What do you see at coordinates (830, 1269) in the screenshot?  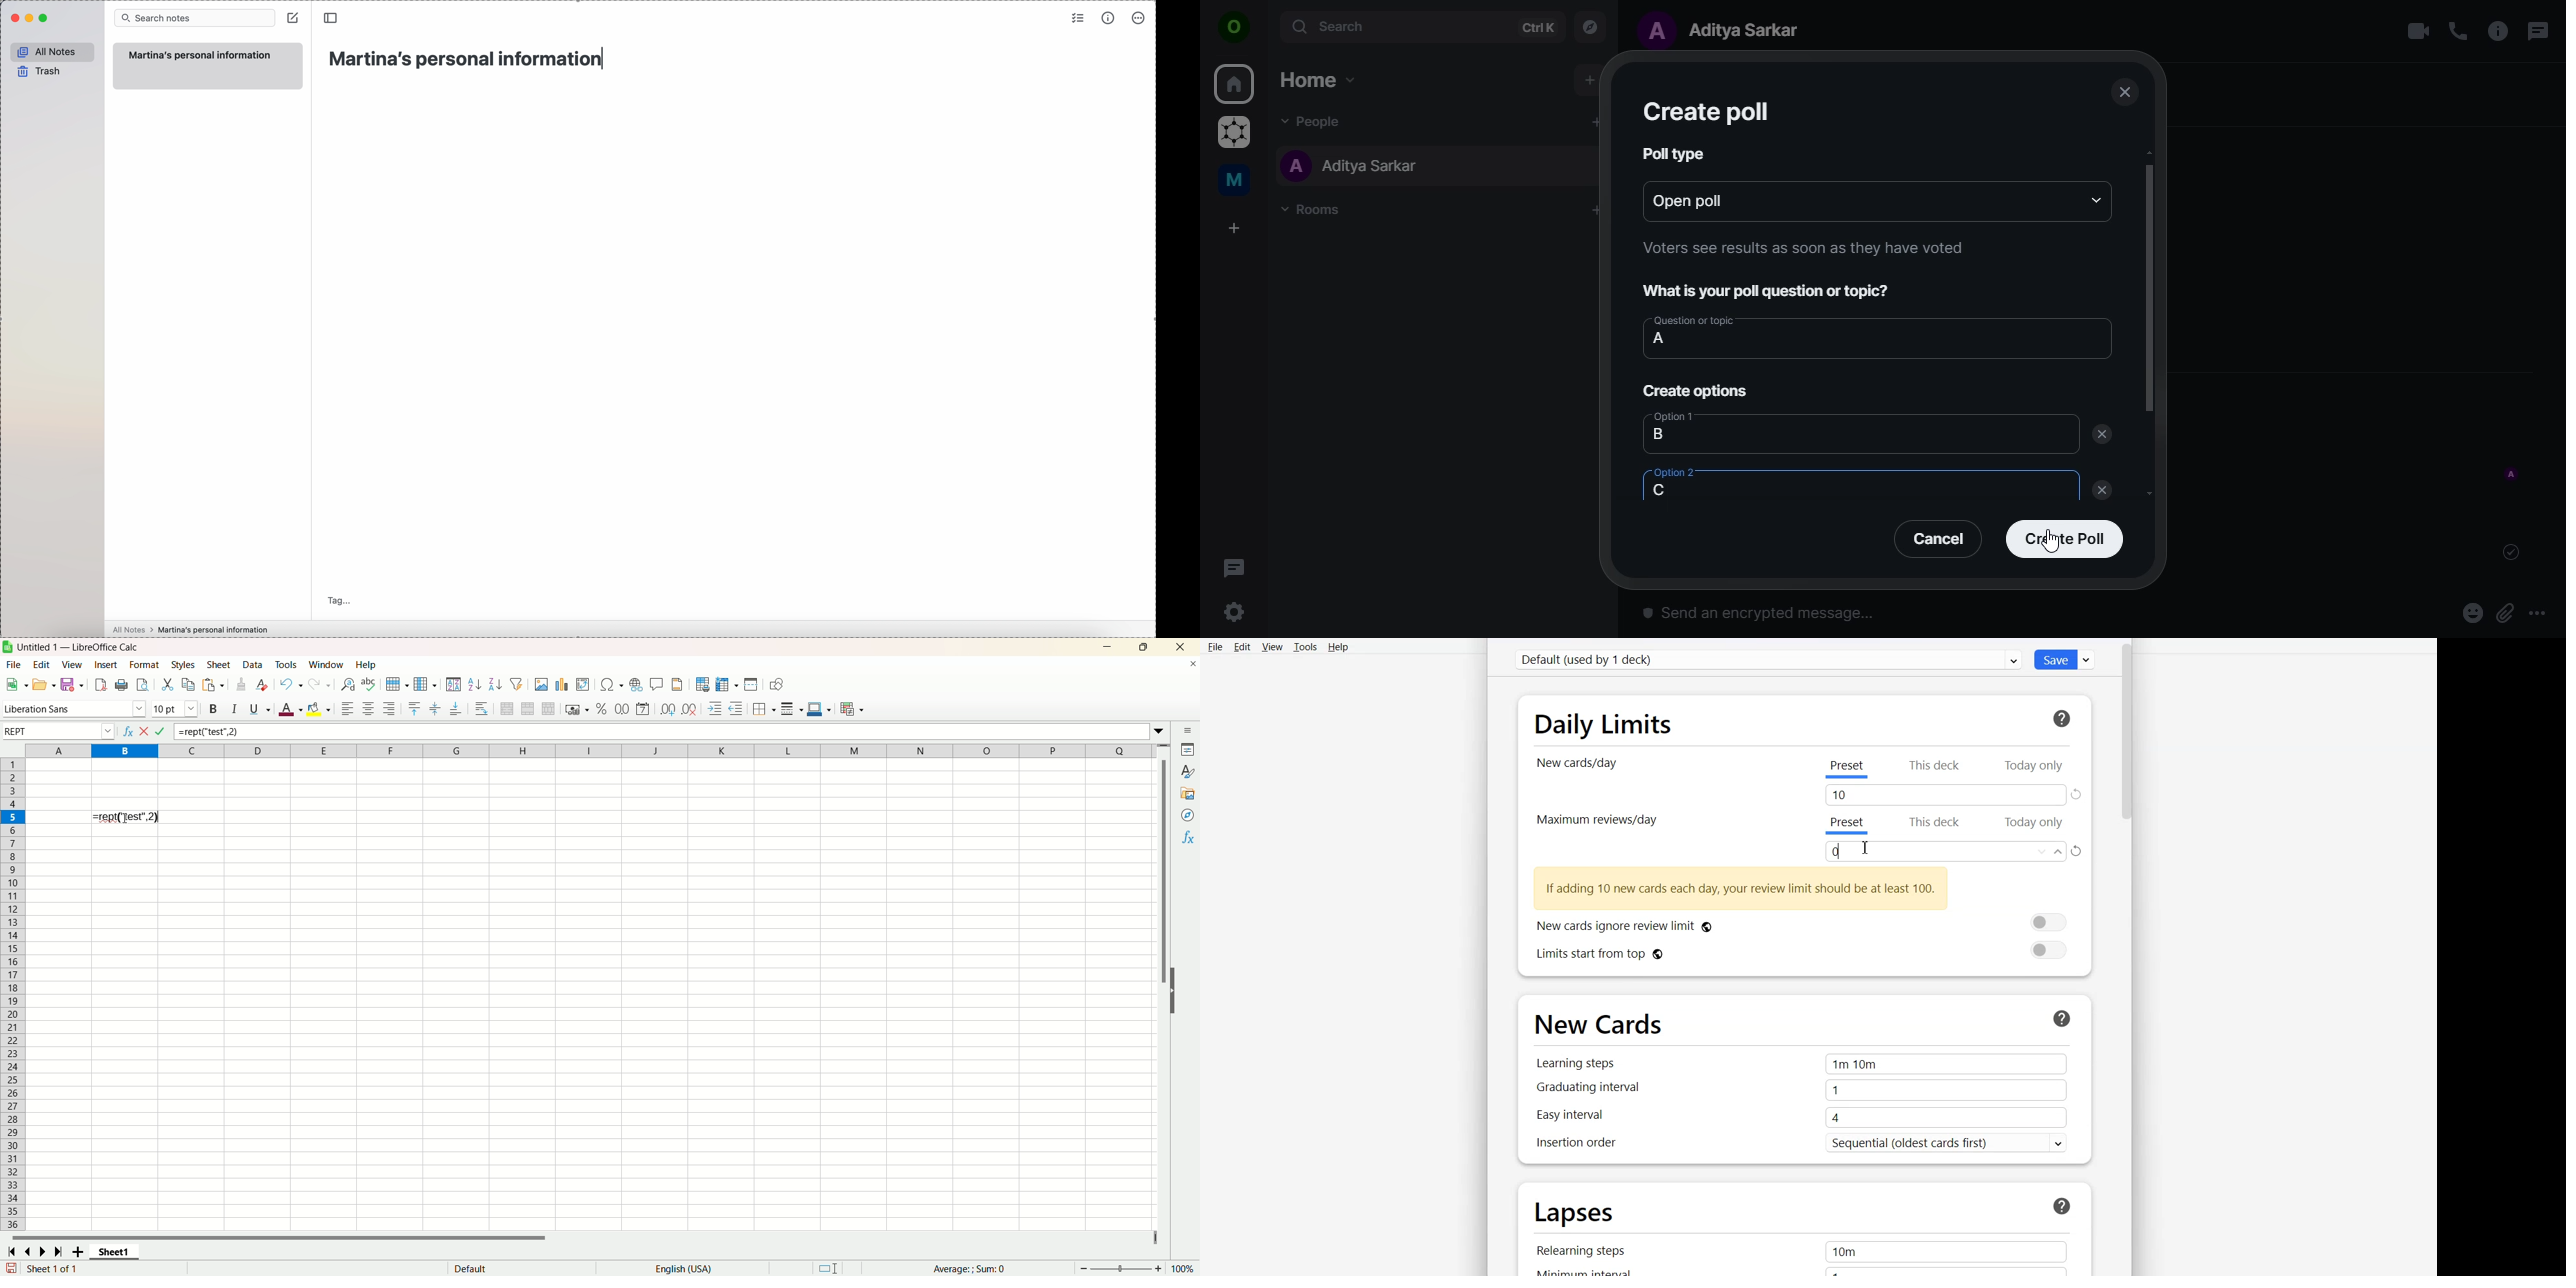 I see `standard selection` at bounding box center [830, 1269].